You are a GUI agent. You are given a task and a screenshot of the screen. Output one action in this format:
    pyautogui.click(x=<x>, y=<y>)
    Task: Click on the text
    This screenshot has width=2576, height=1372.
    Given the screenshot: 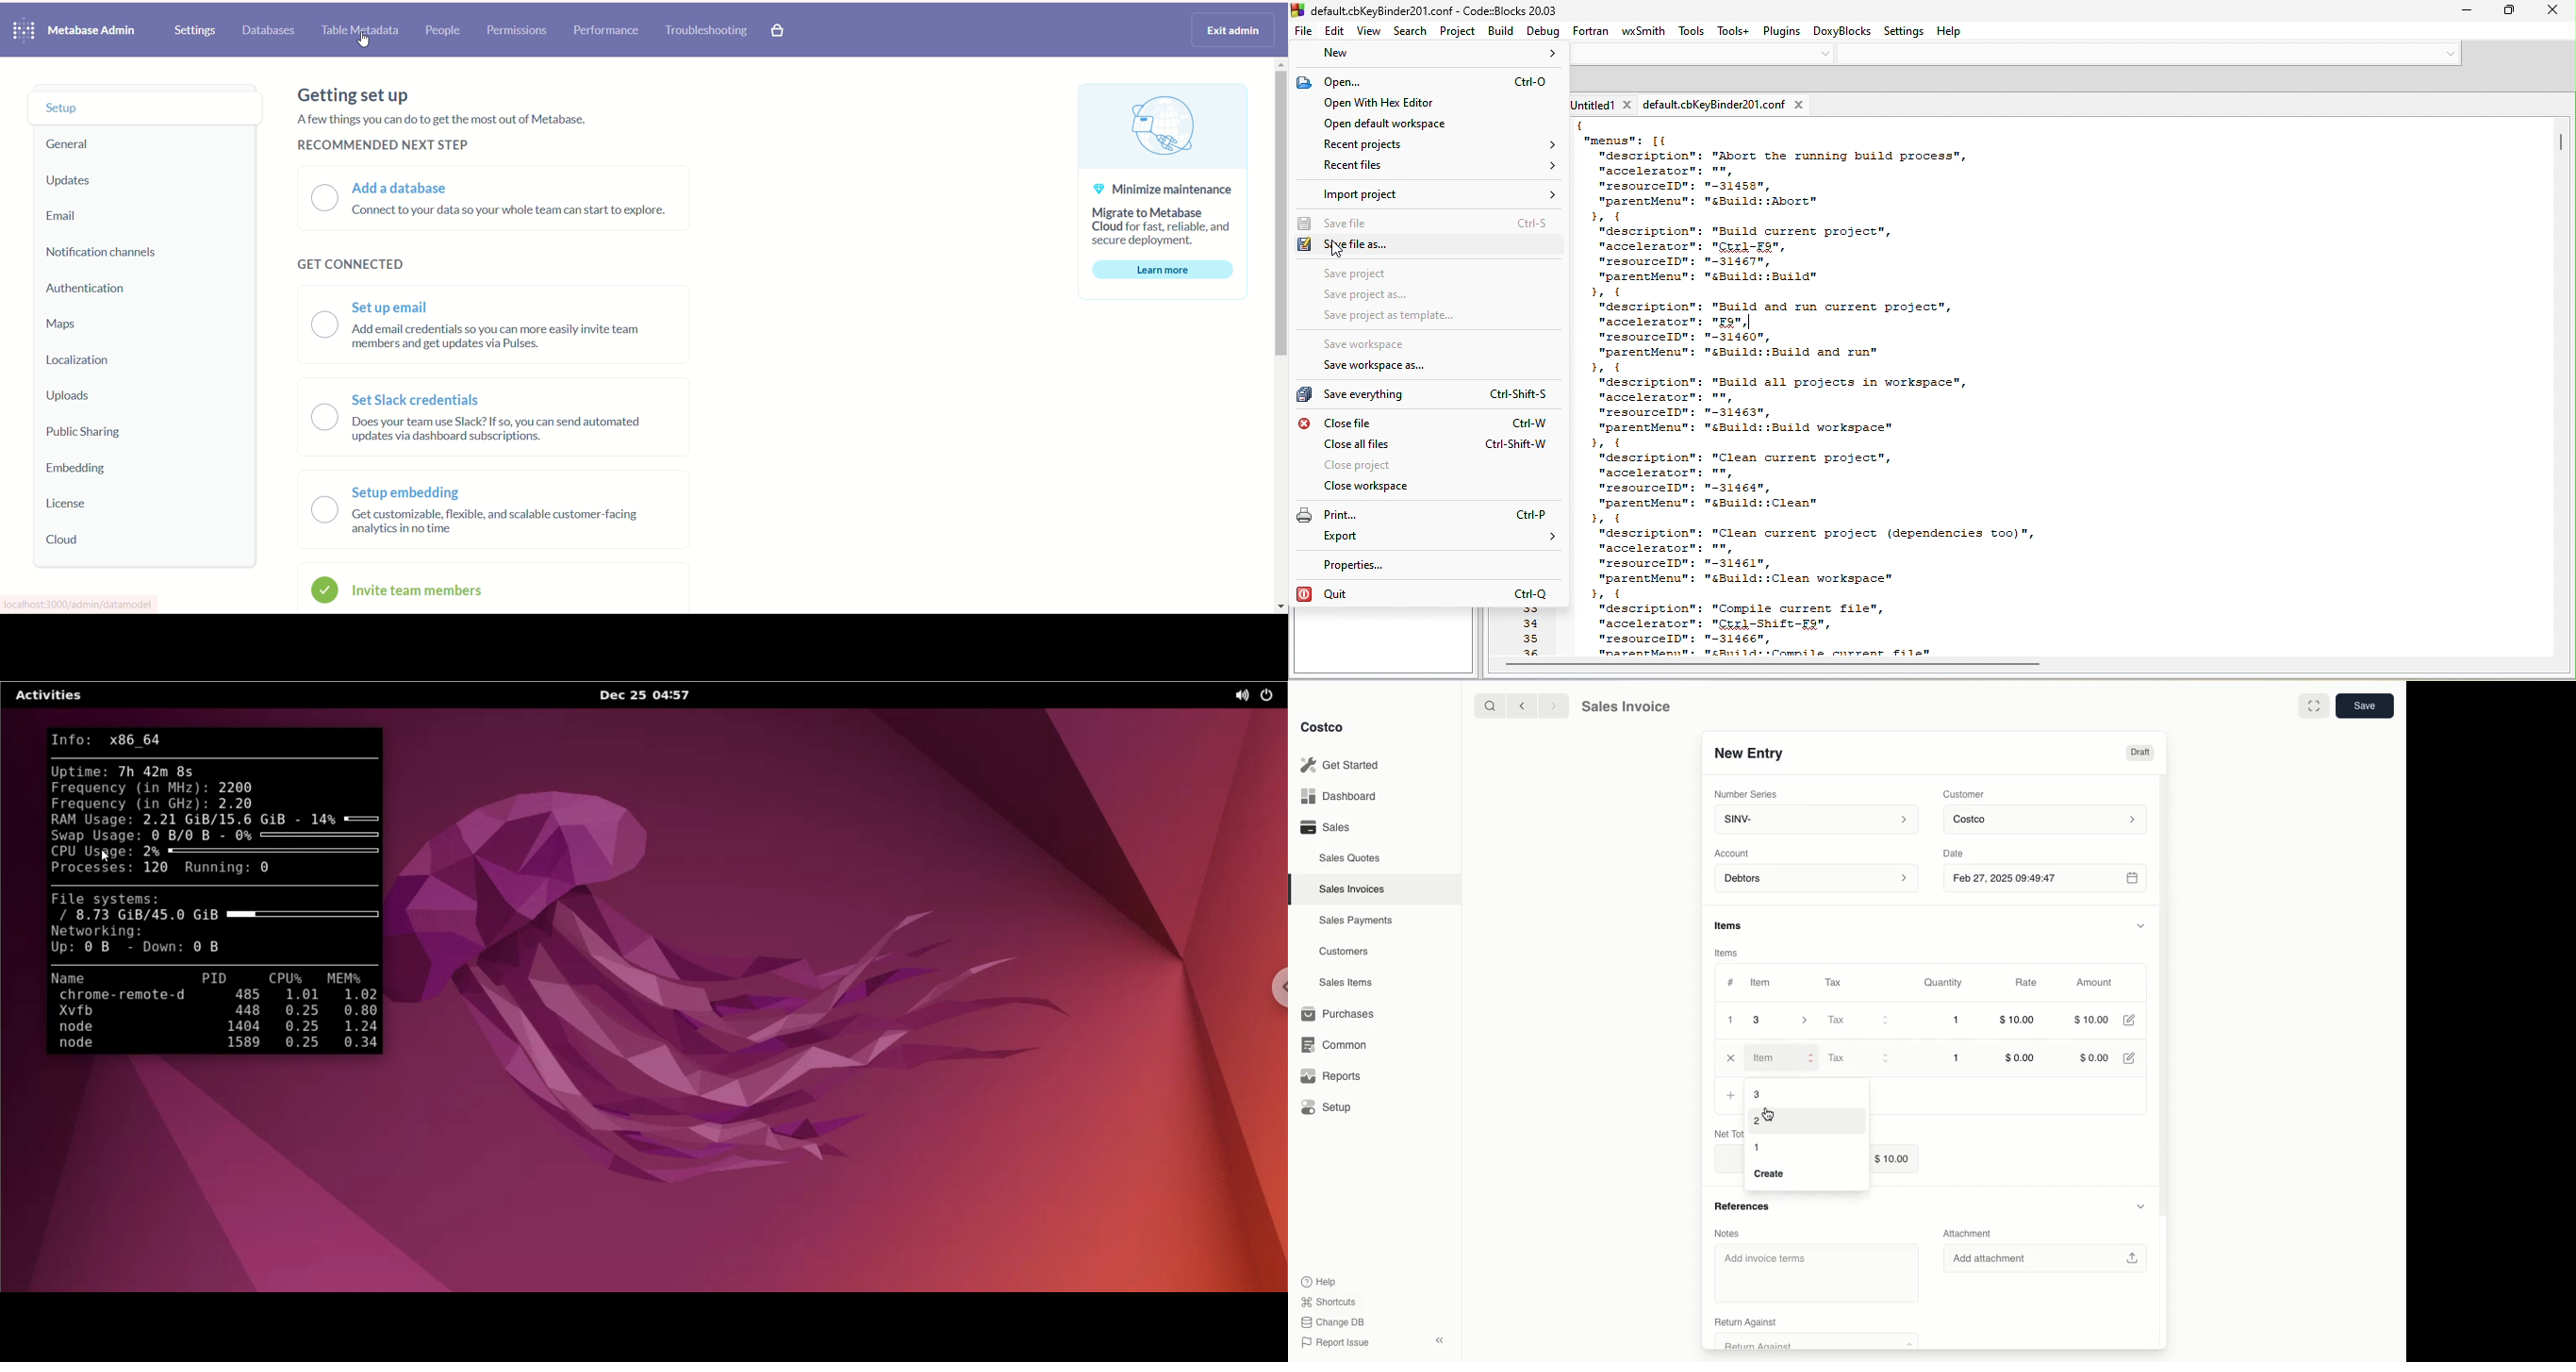 What is the action you would take?
    pyautogui.click(x=504, y=412)
    